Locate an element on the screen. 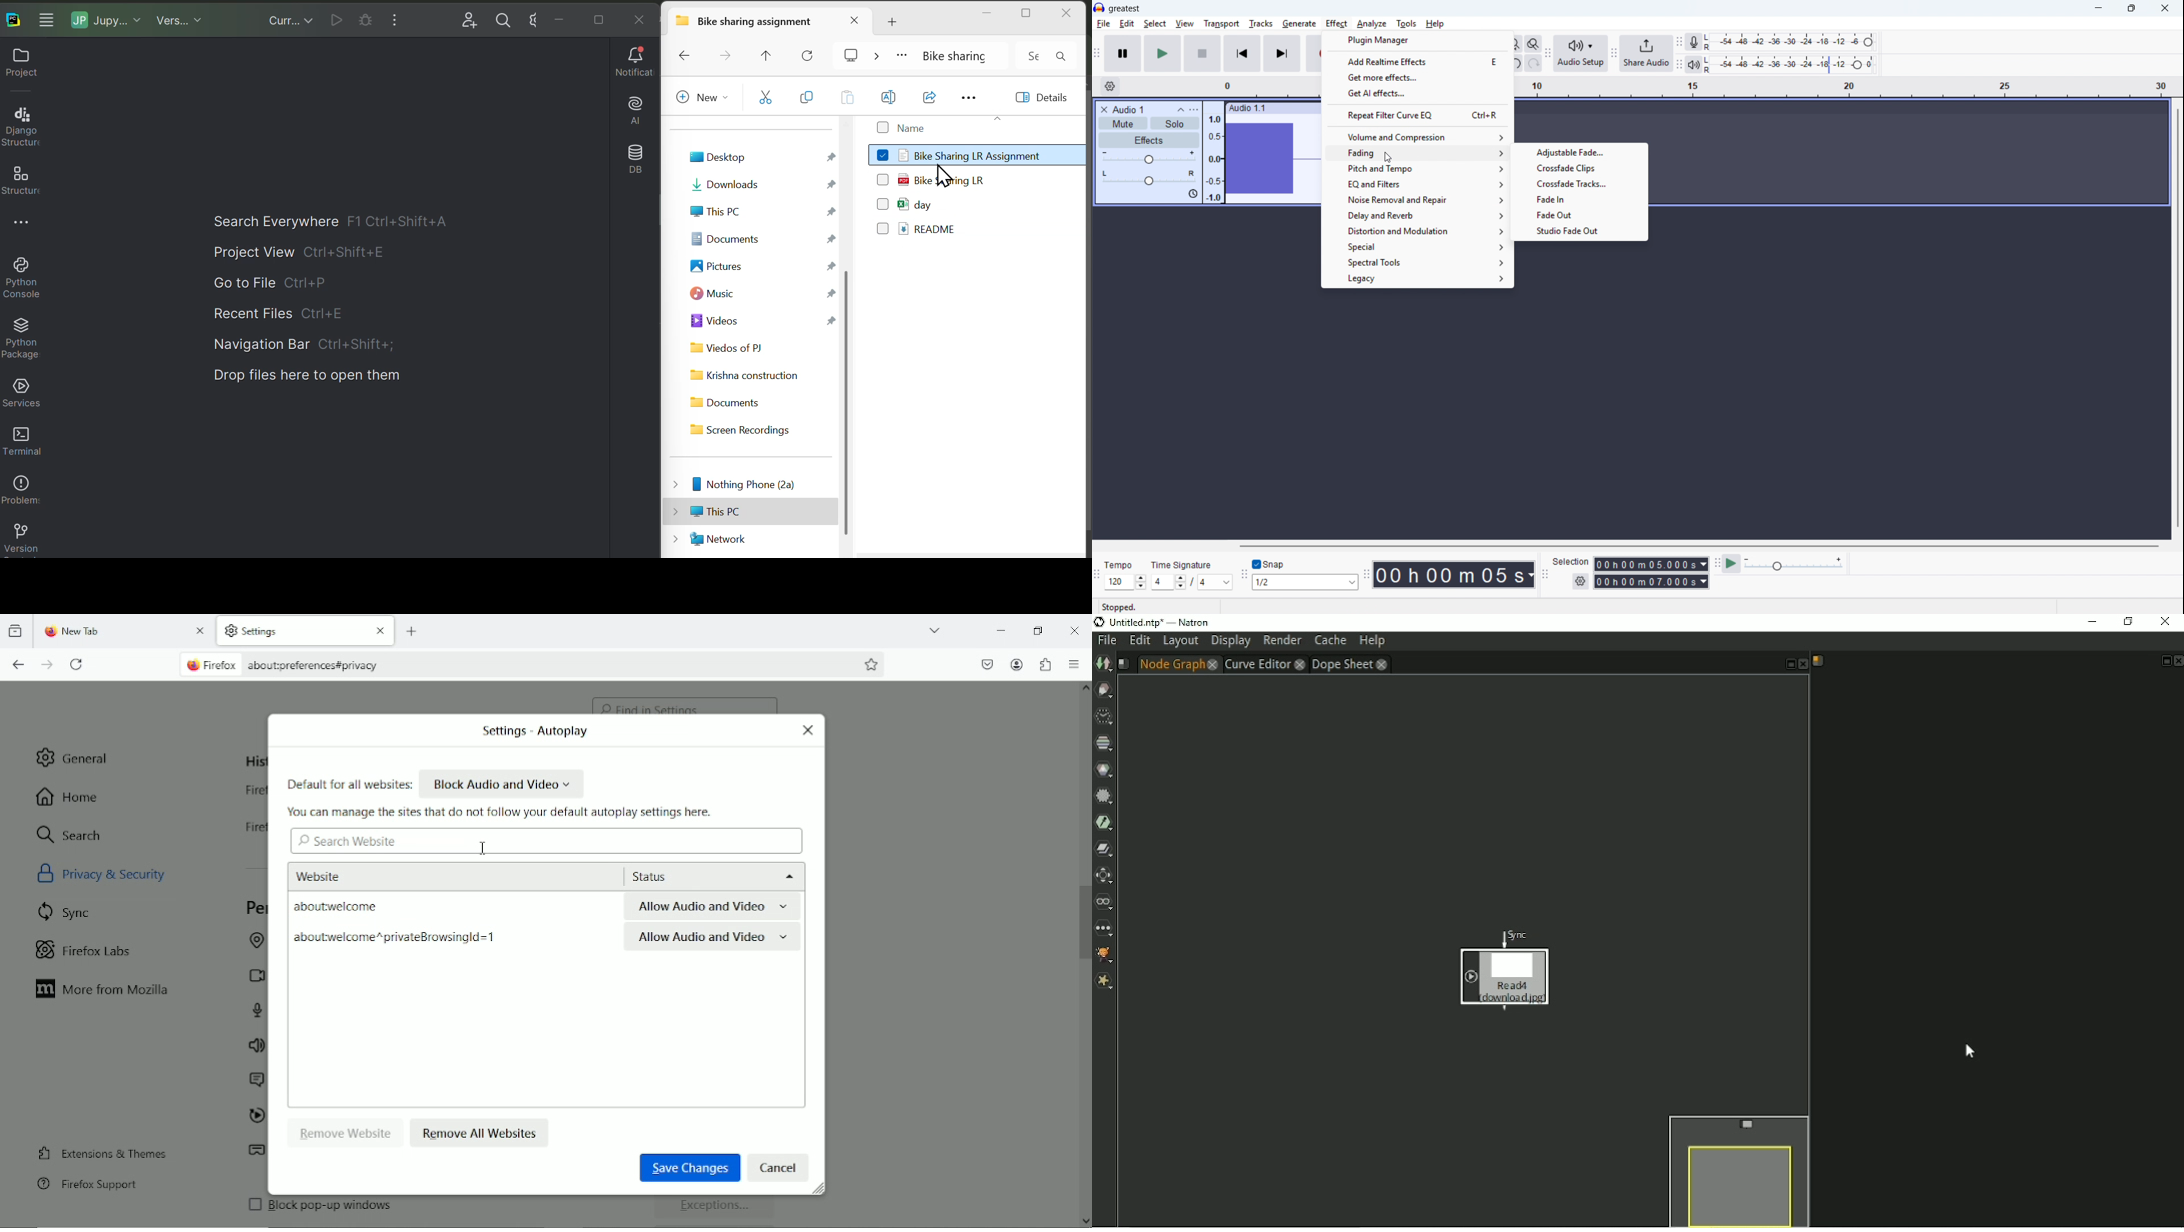  Click to drag  is located at coordinates (1294, 107).